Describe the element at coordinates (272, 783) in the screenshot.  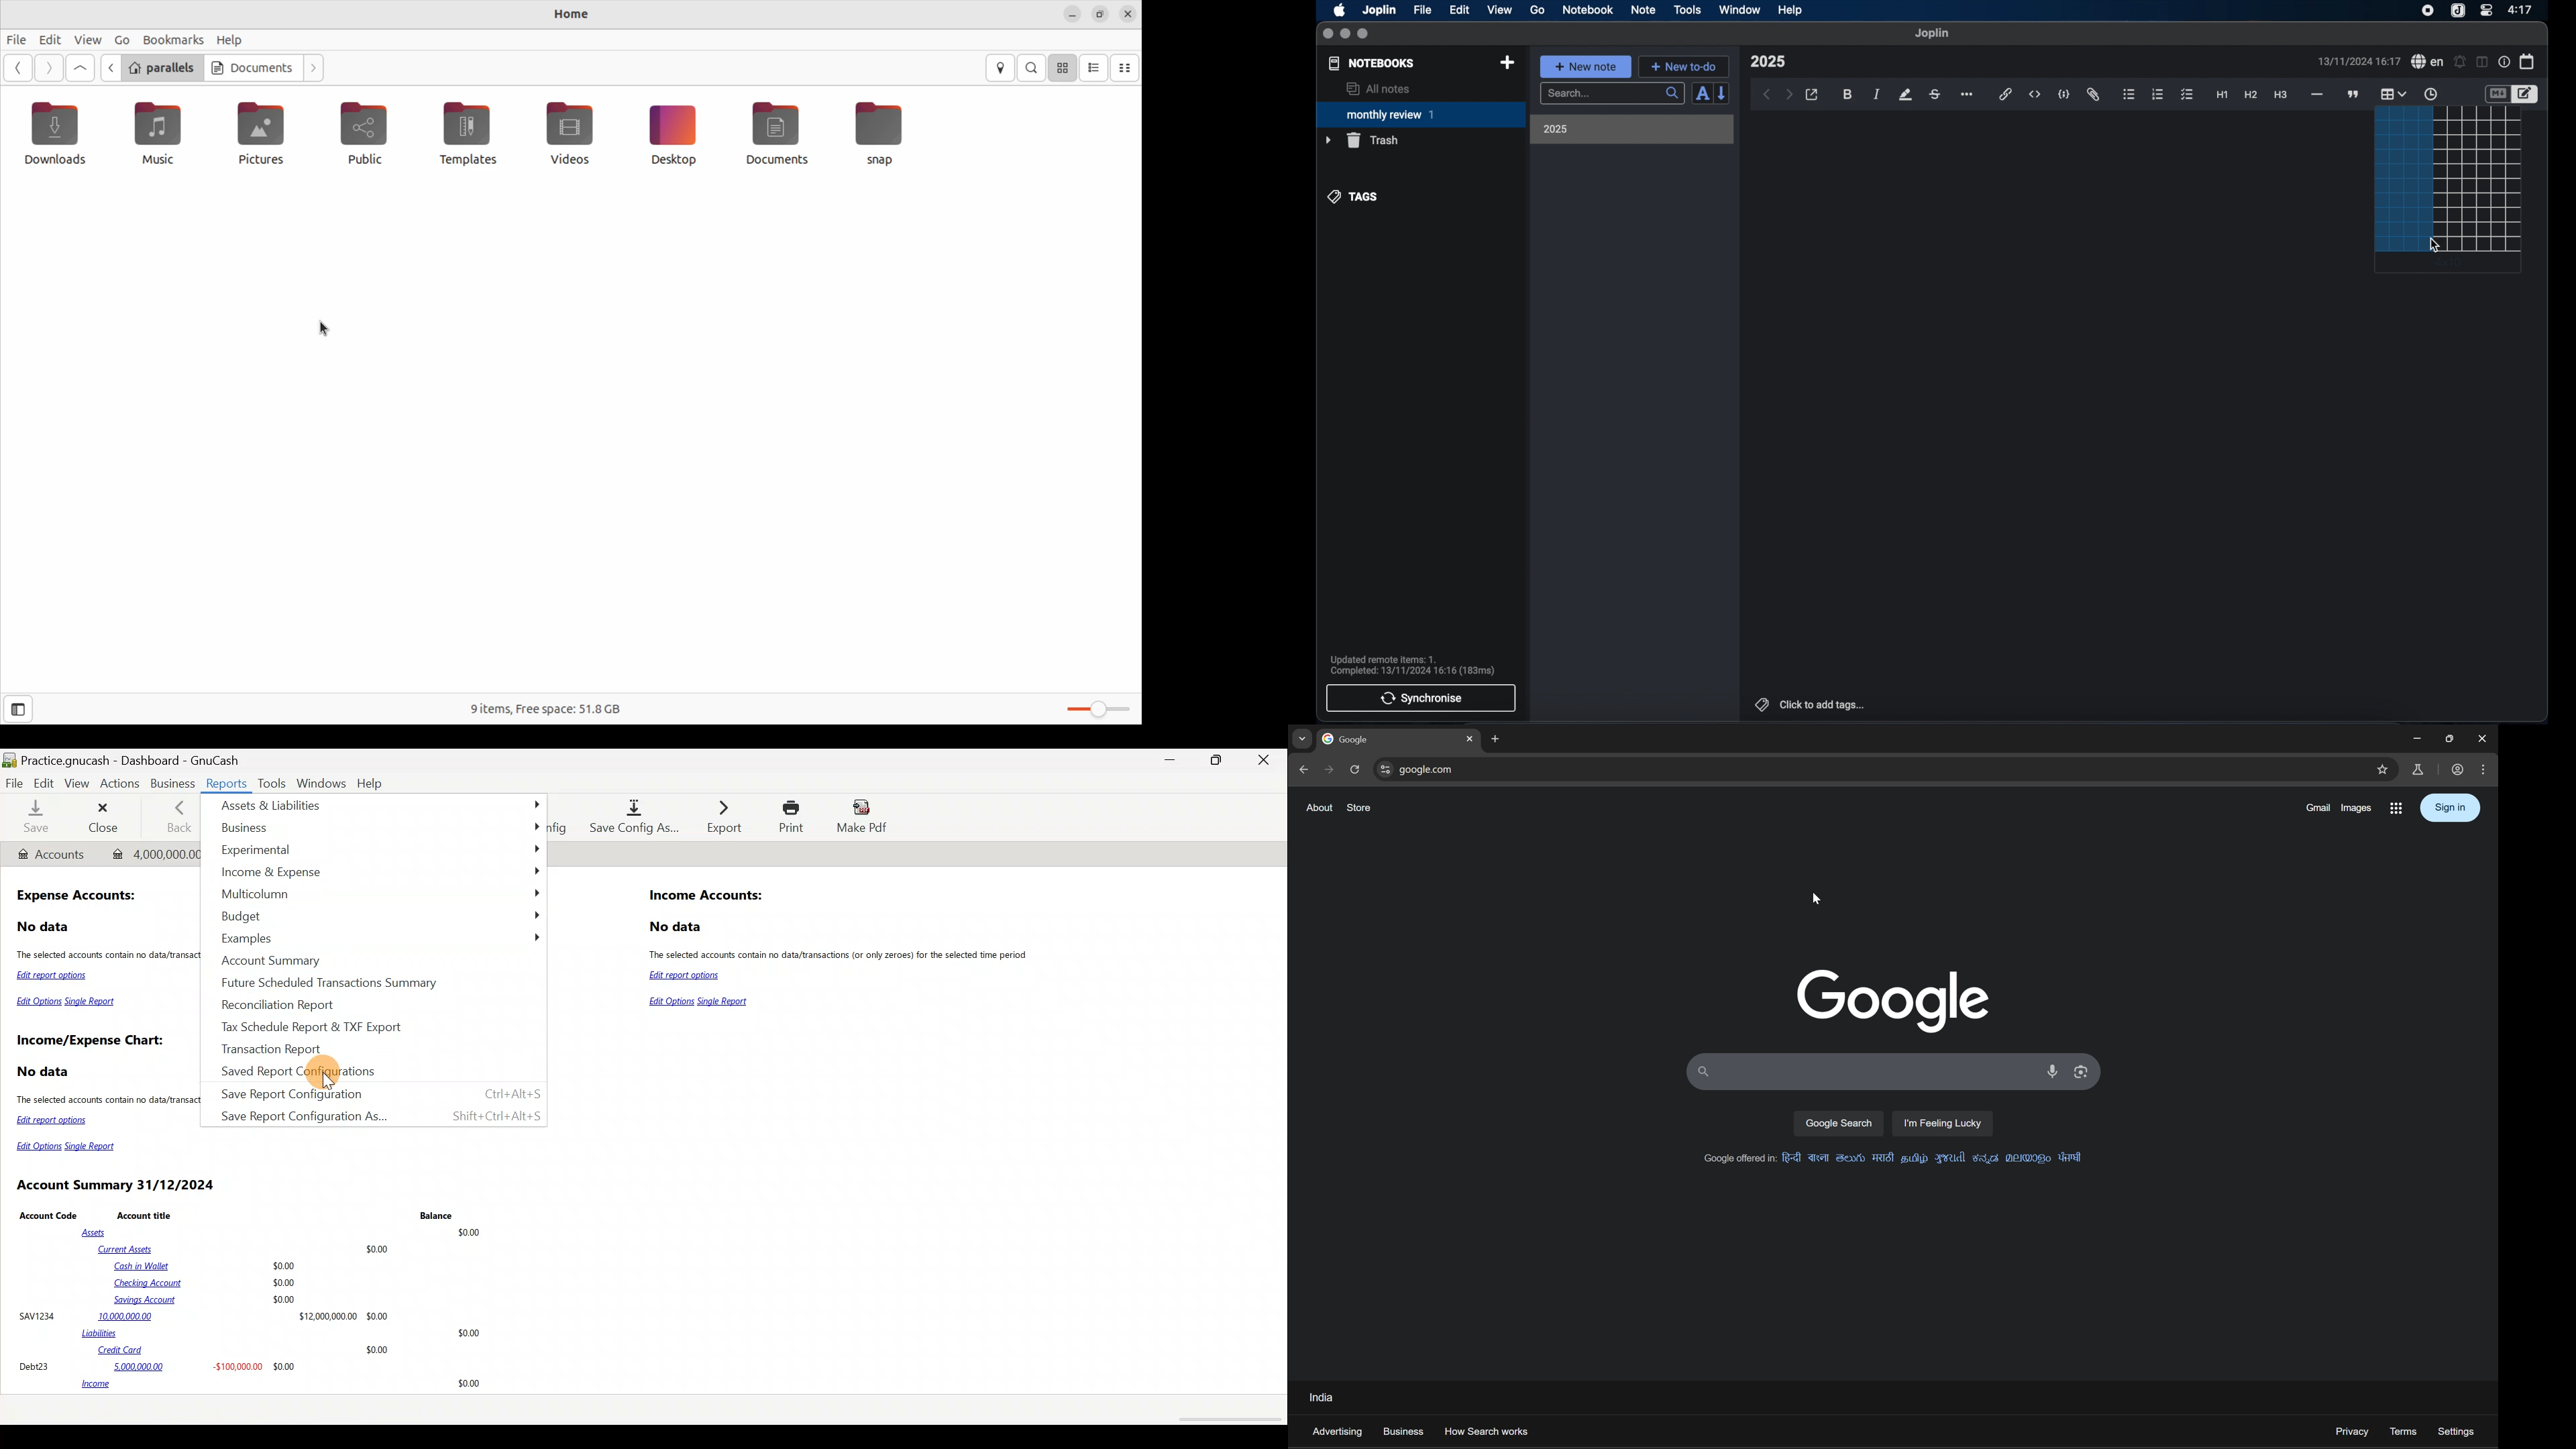
I see `Tools` at that location.